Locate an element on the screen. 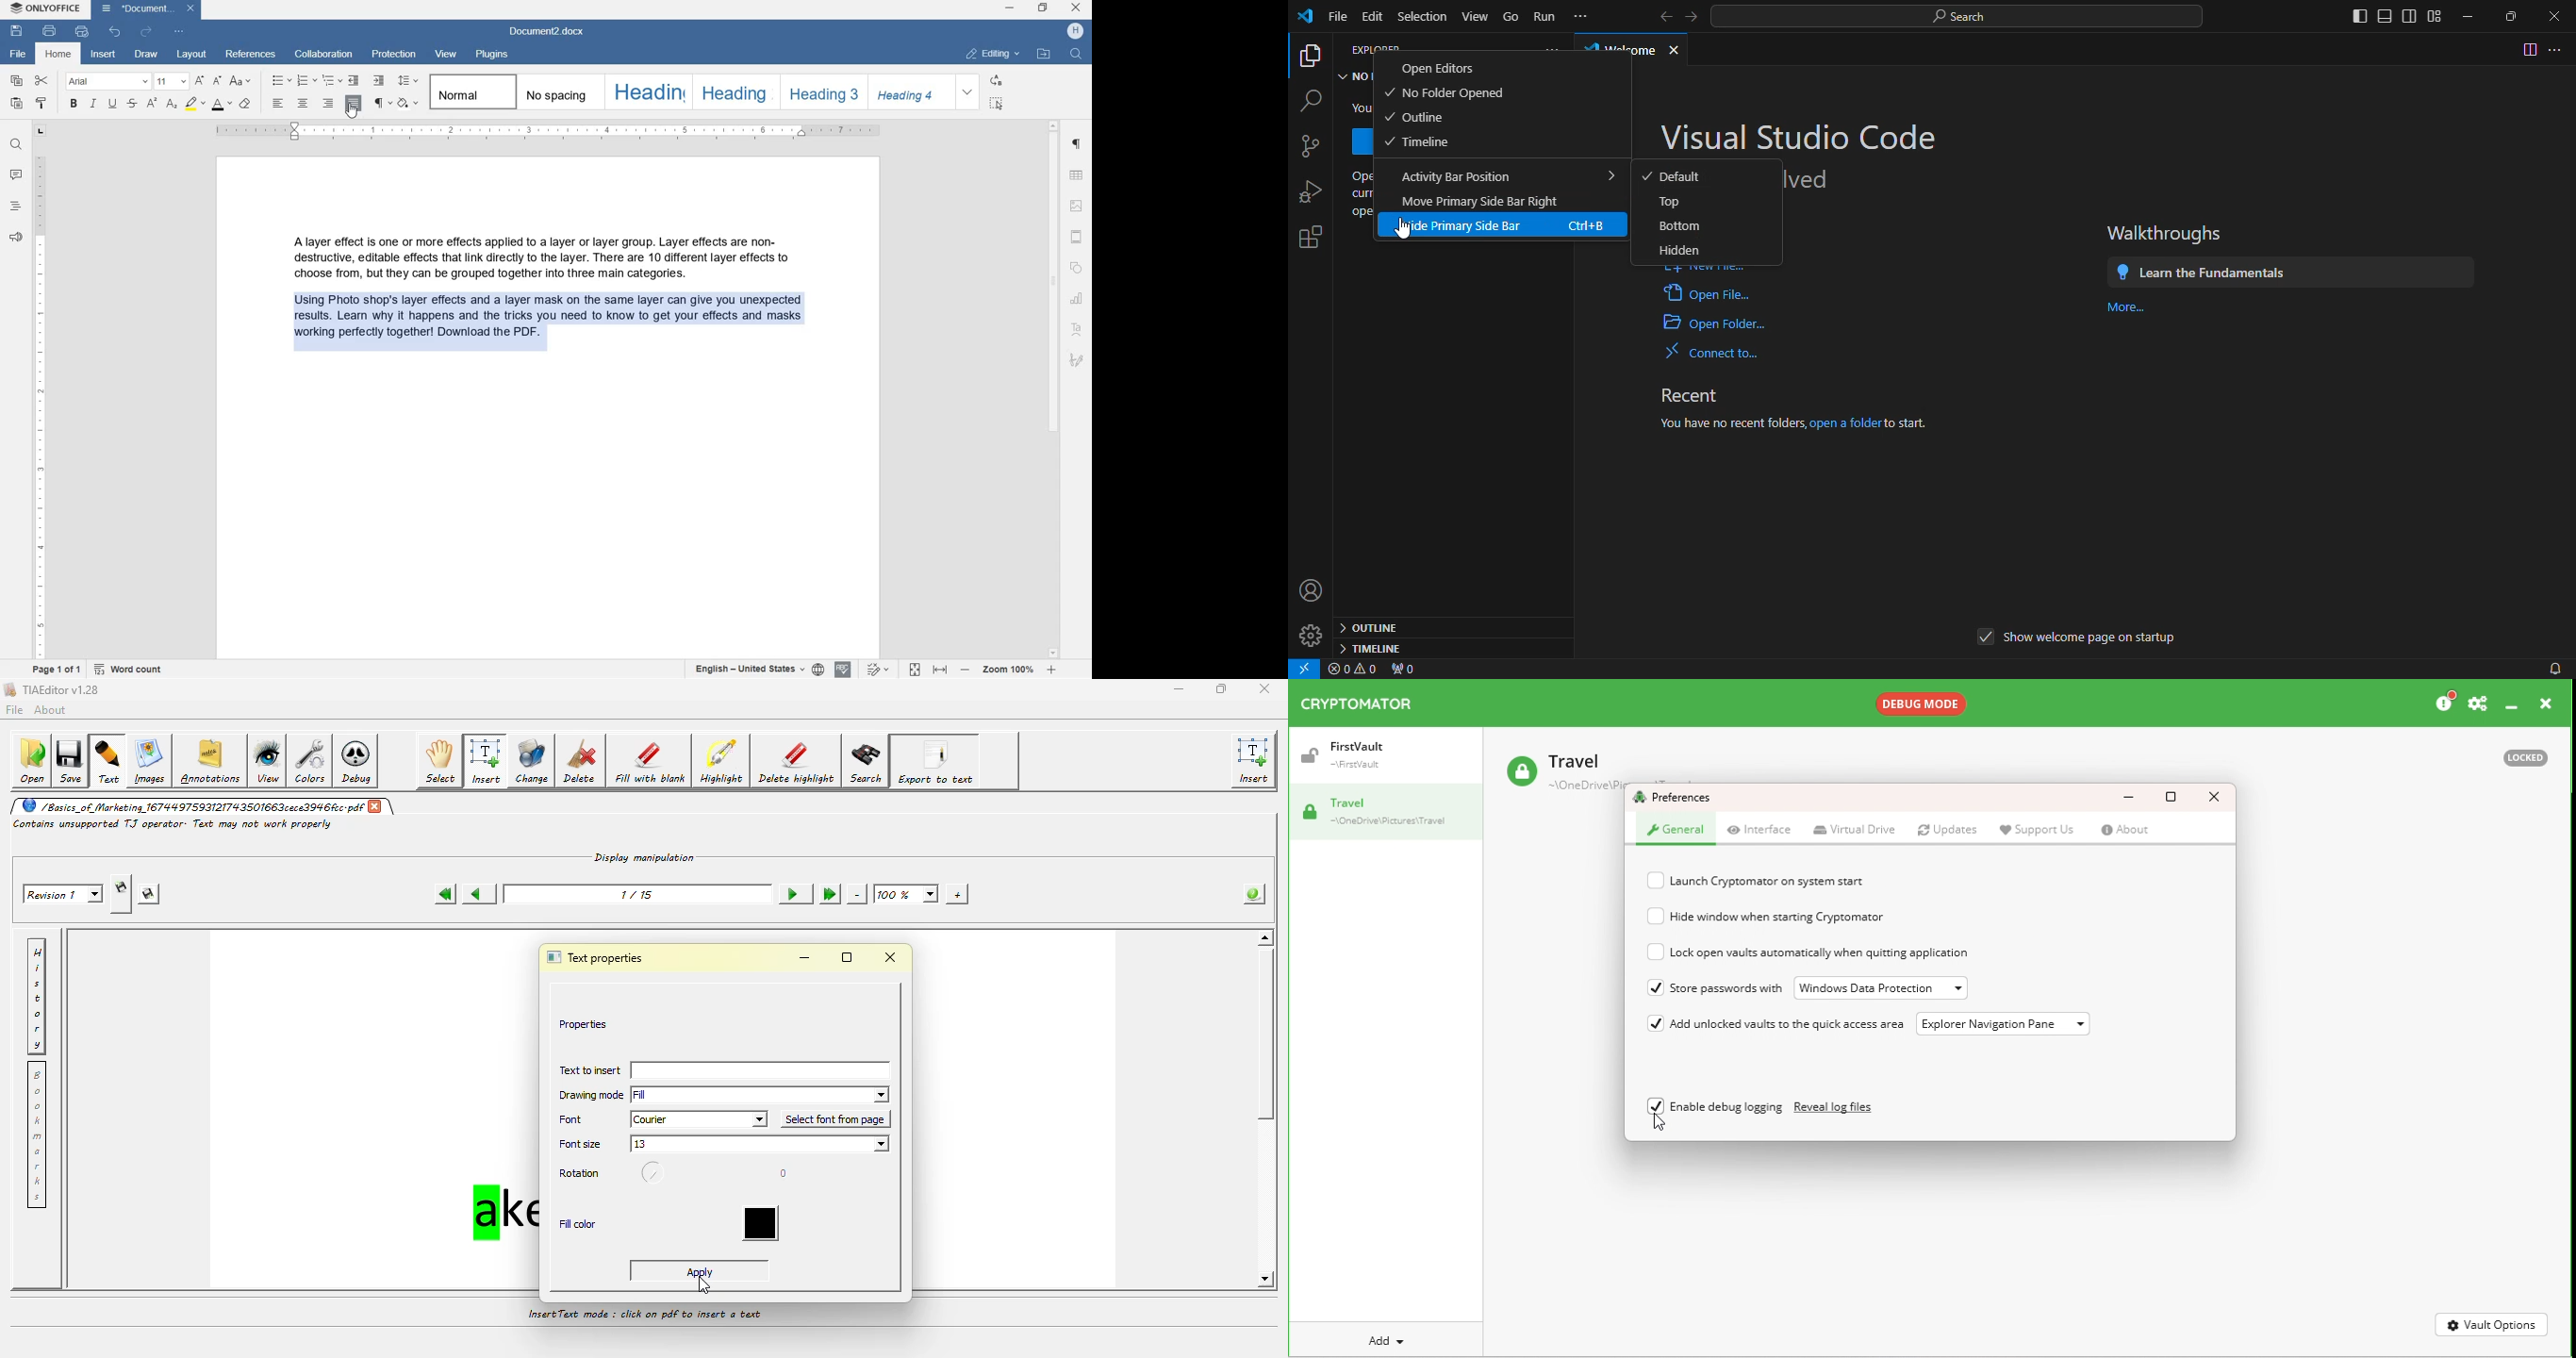  BOLD is located at coordinates (73, 104).